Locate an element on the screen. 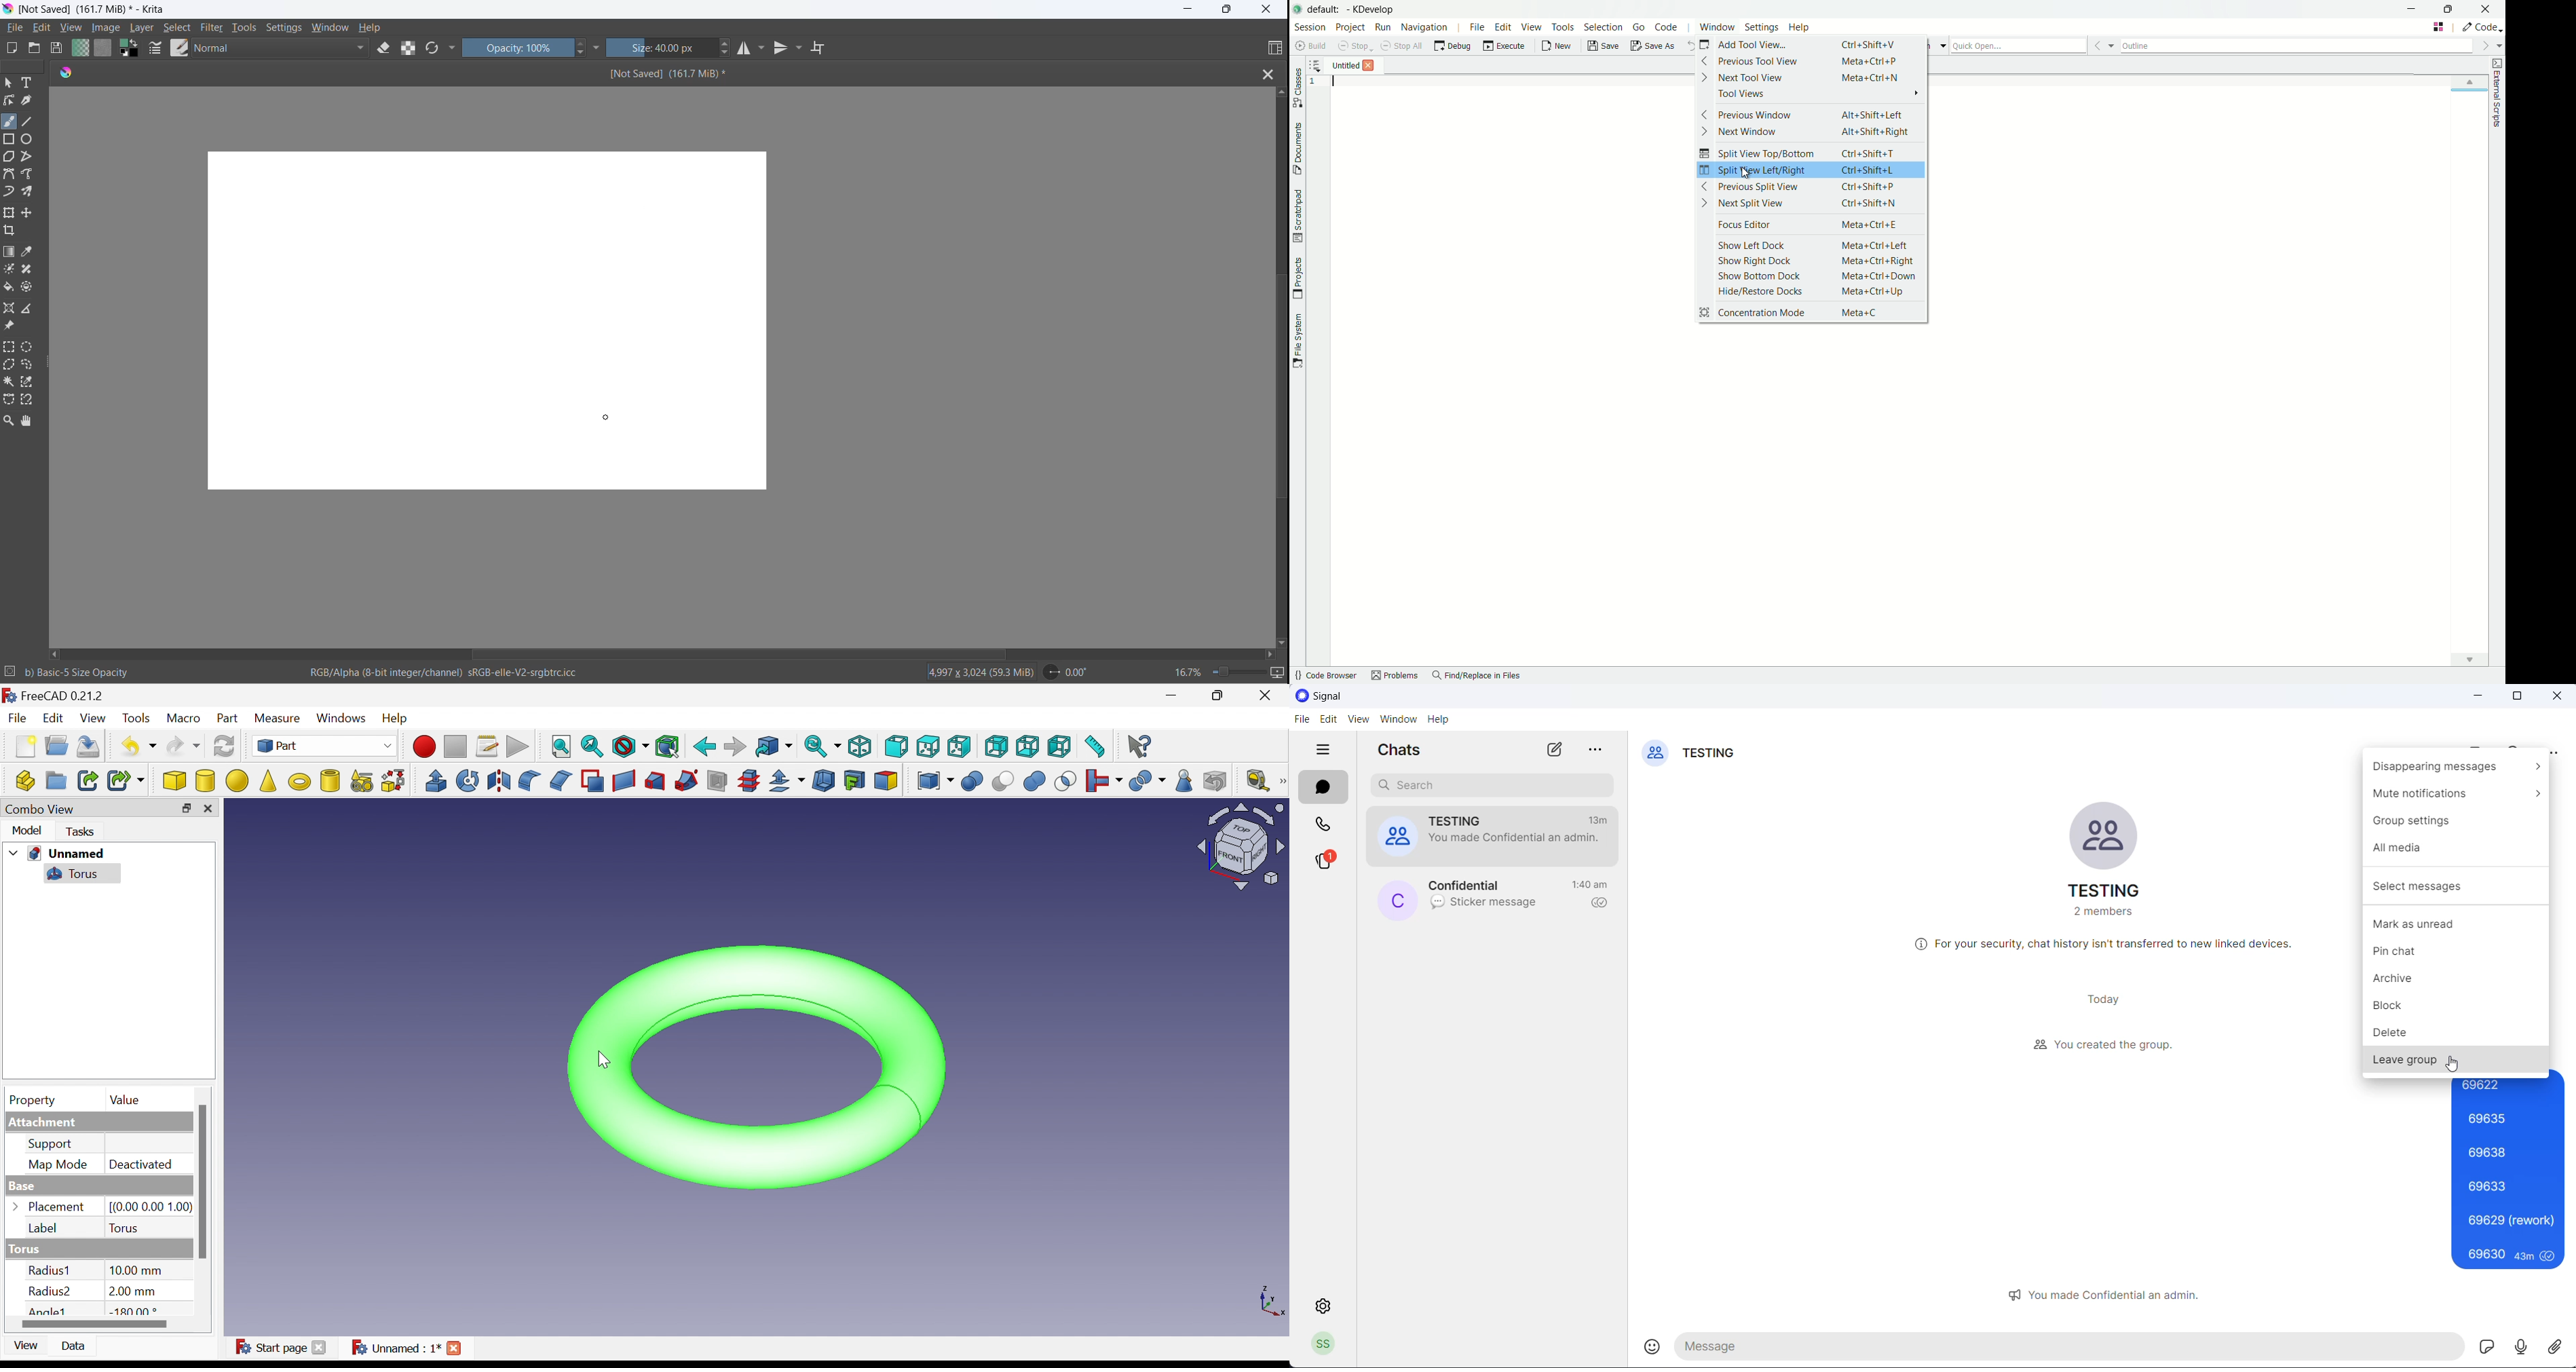 The image size is (2576, 1372). search for chat is located at coordinates (1495, 787).